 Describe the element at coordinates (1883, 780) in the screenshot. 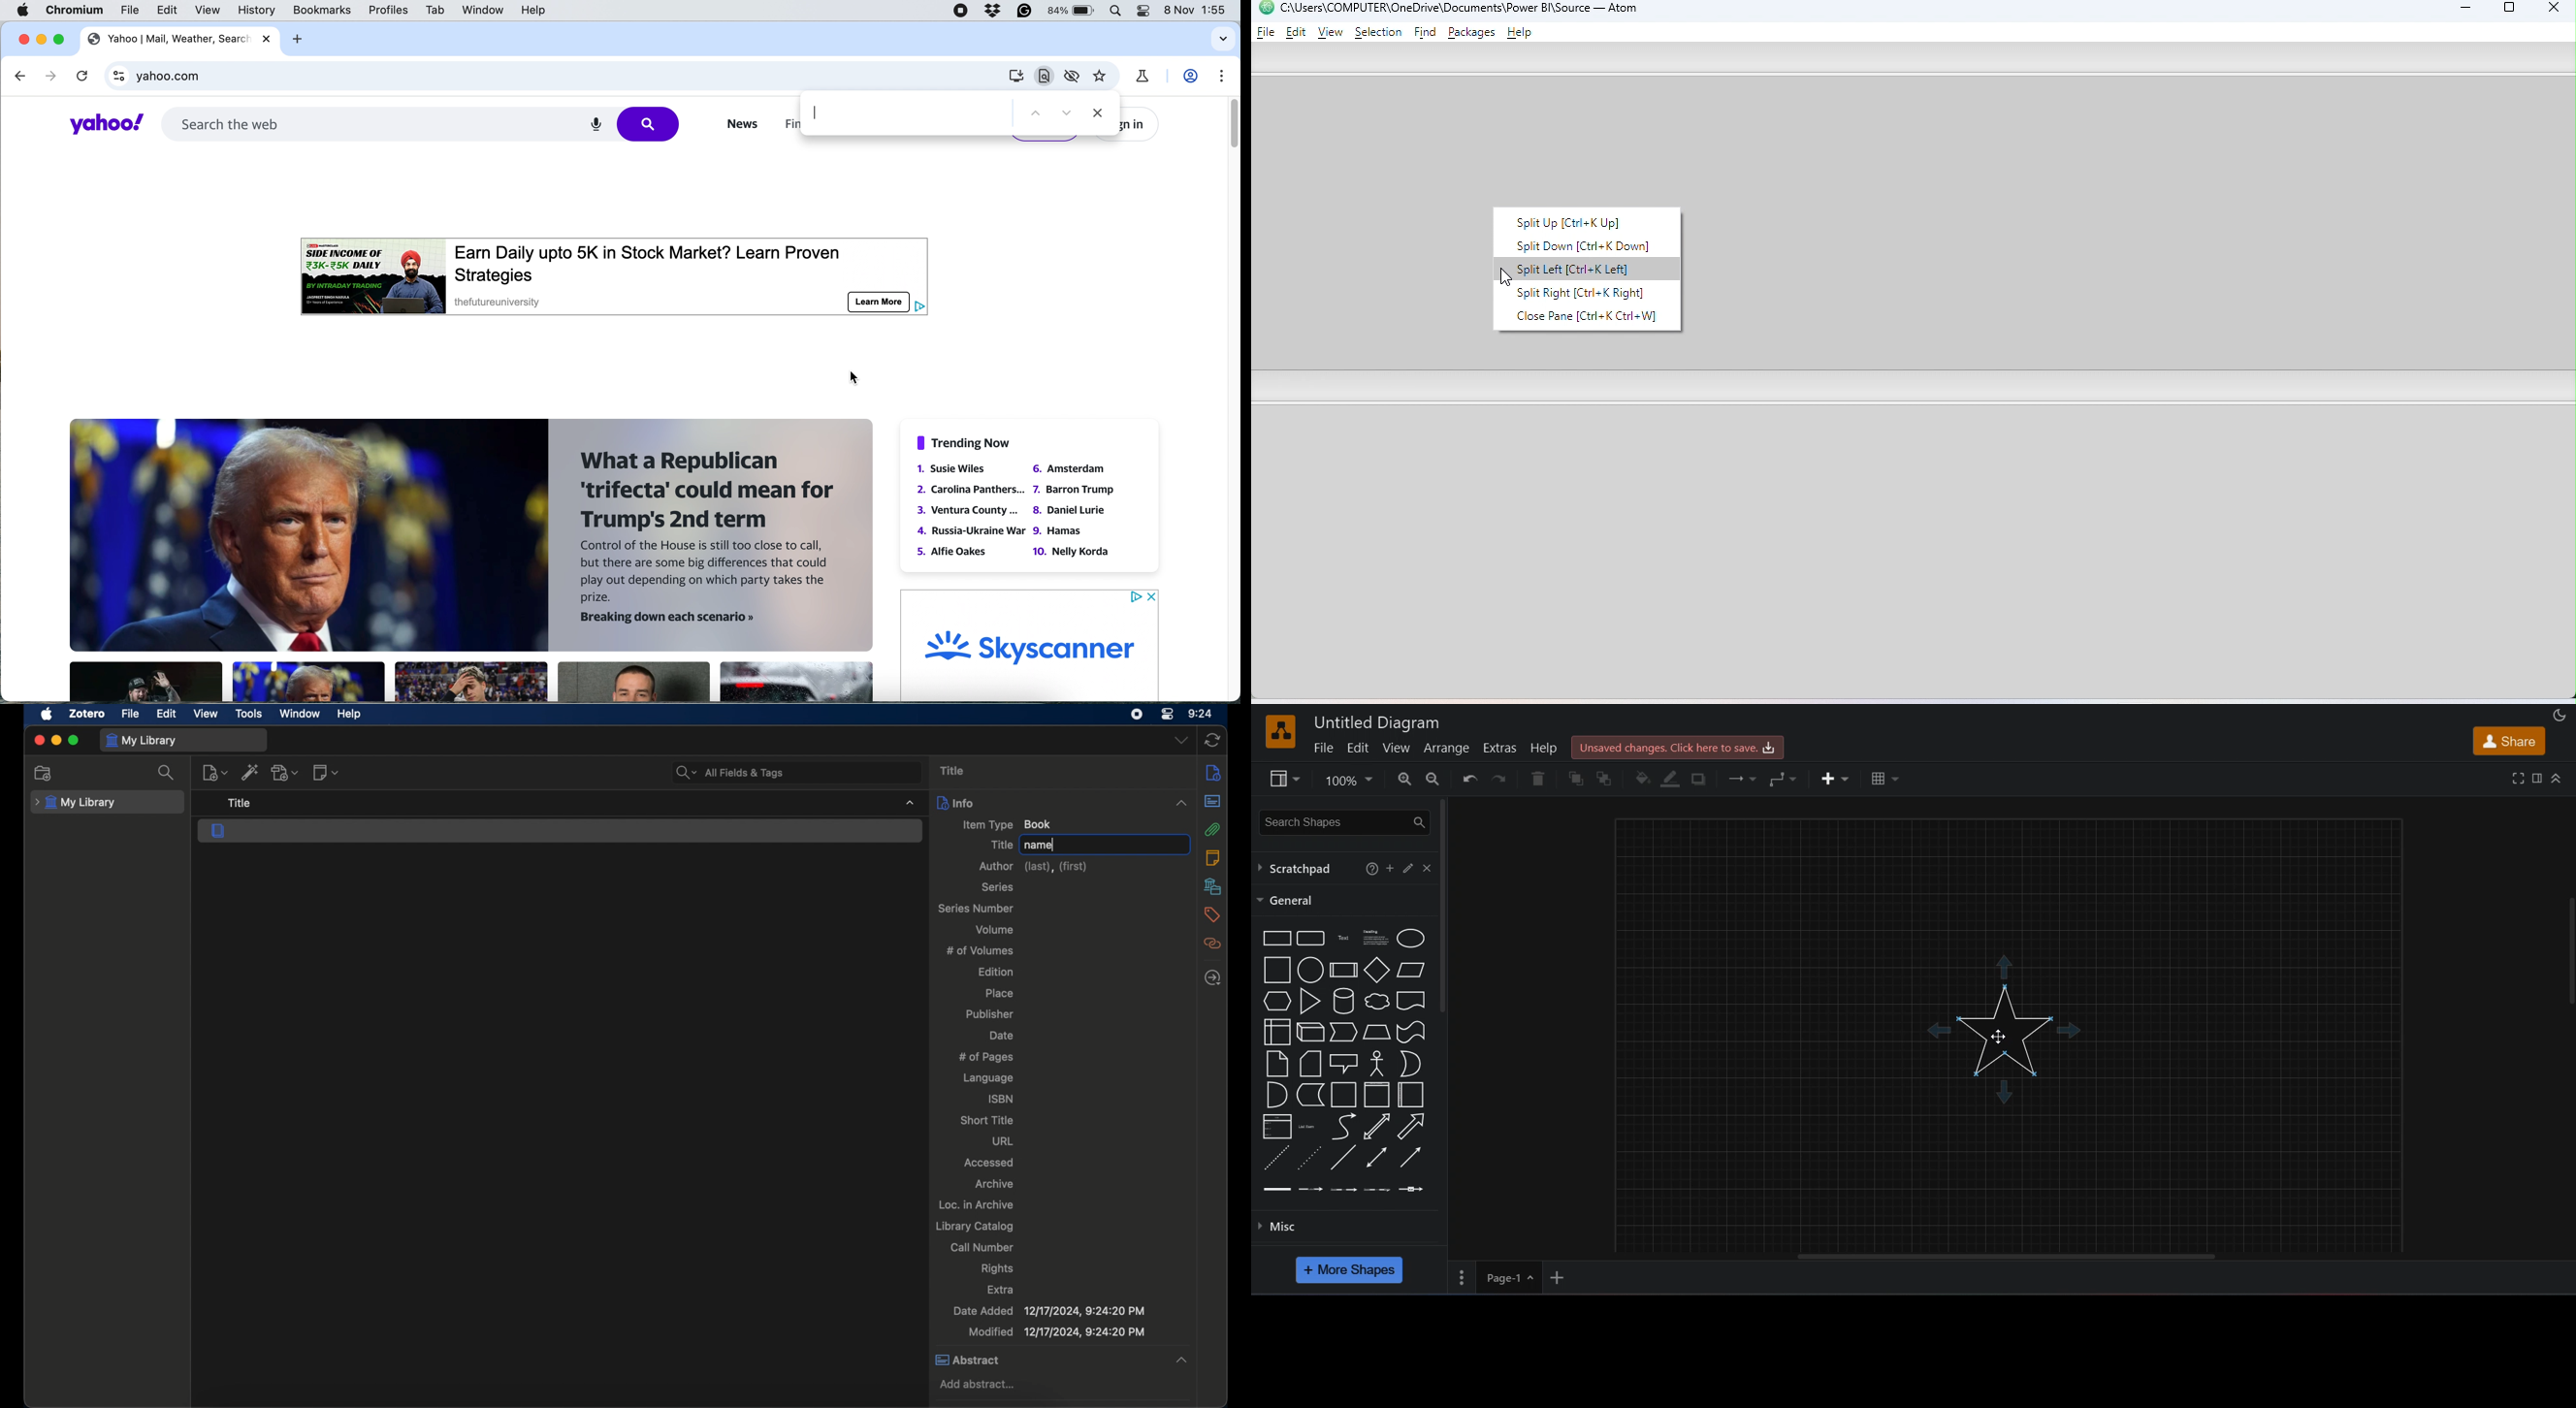

I see `table` at that location.